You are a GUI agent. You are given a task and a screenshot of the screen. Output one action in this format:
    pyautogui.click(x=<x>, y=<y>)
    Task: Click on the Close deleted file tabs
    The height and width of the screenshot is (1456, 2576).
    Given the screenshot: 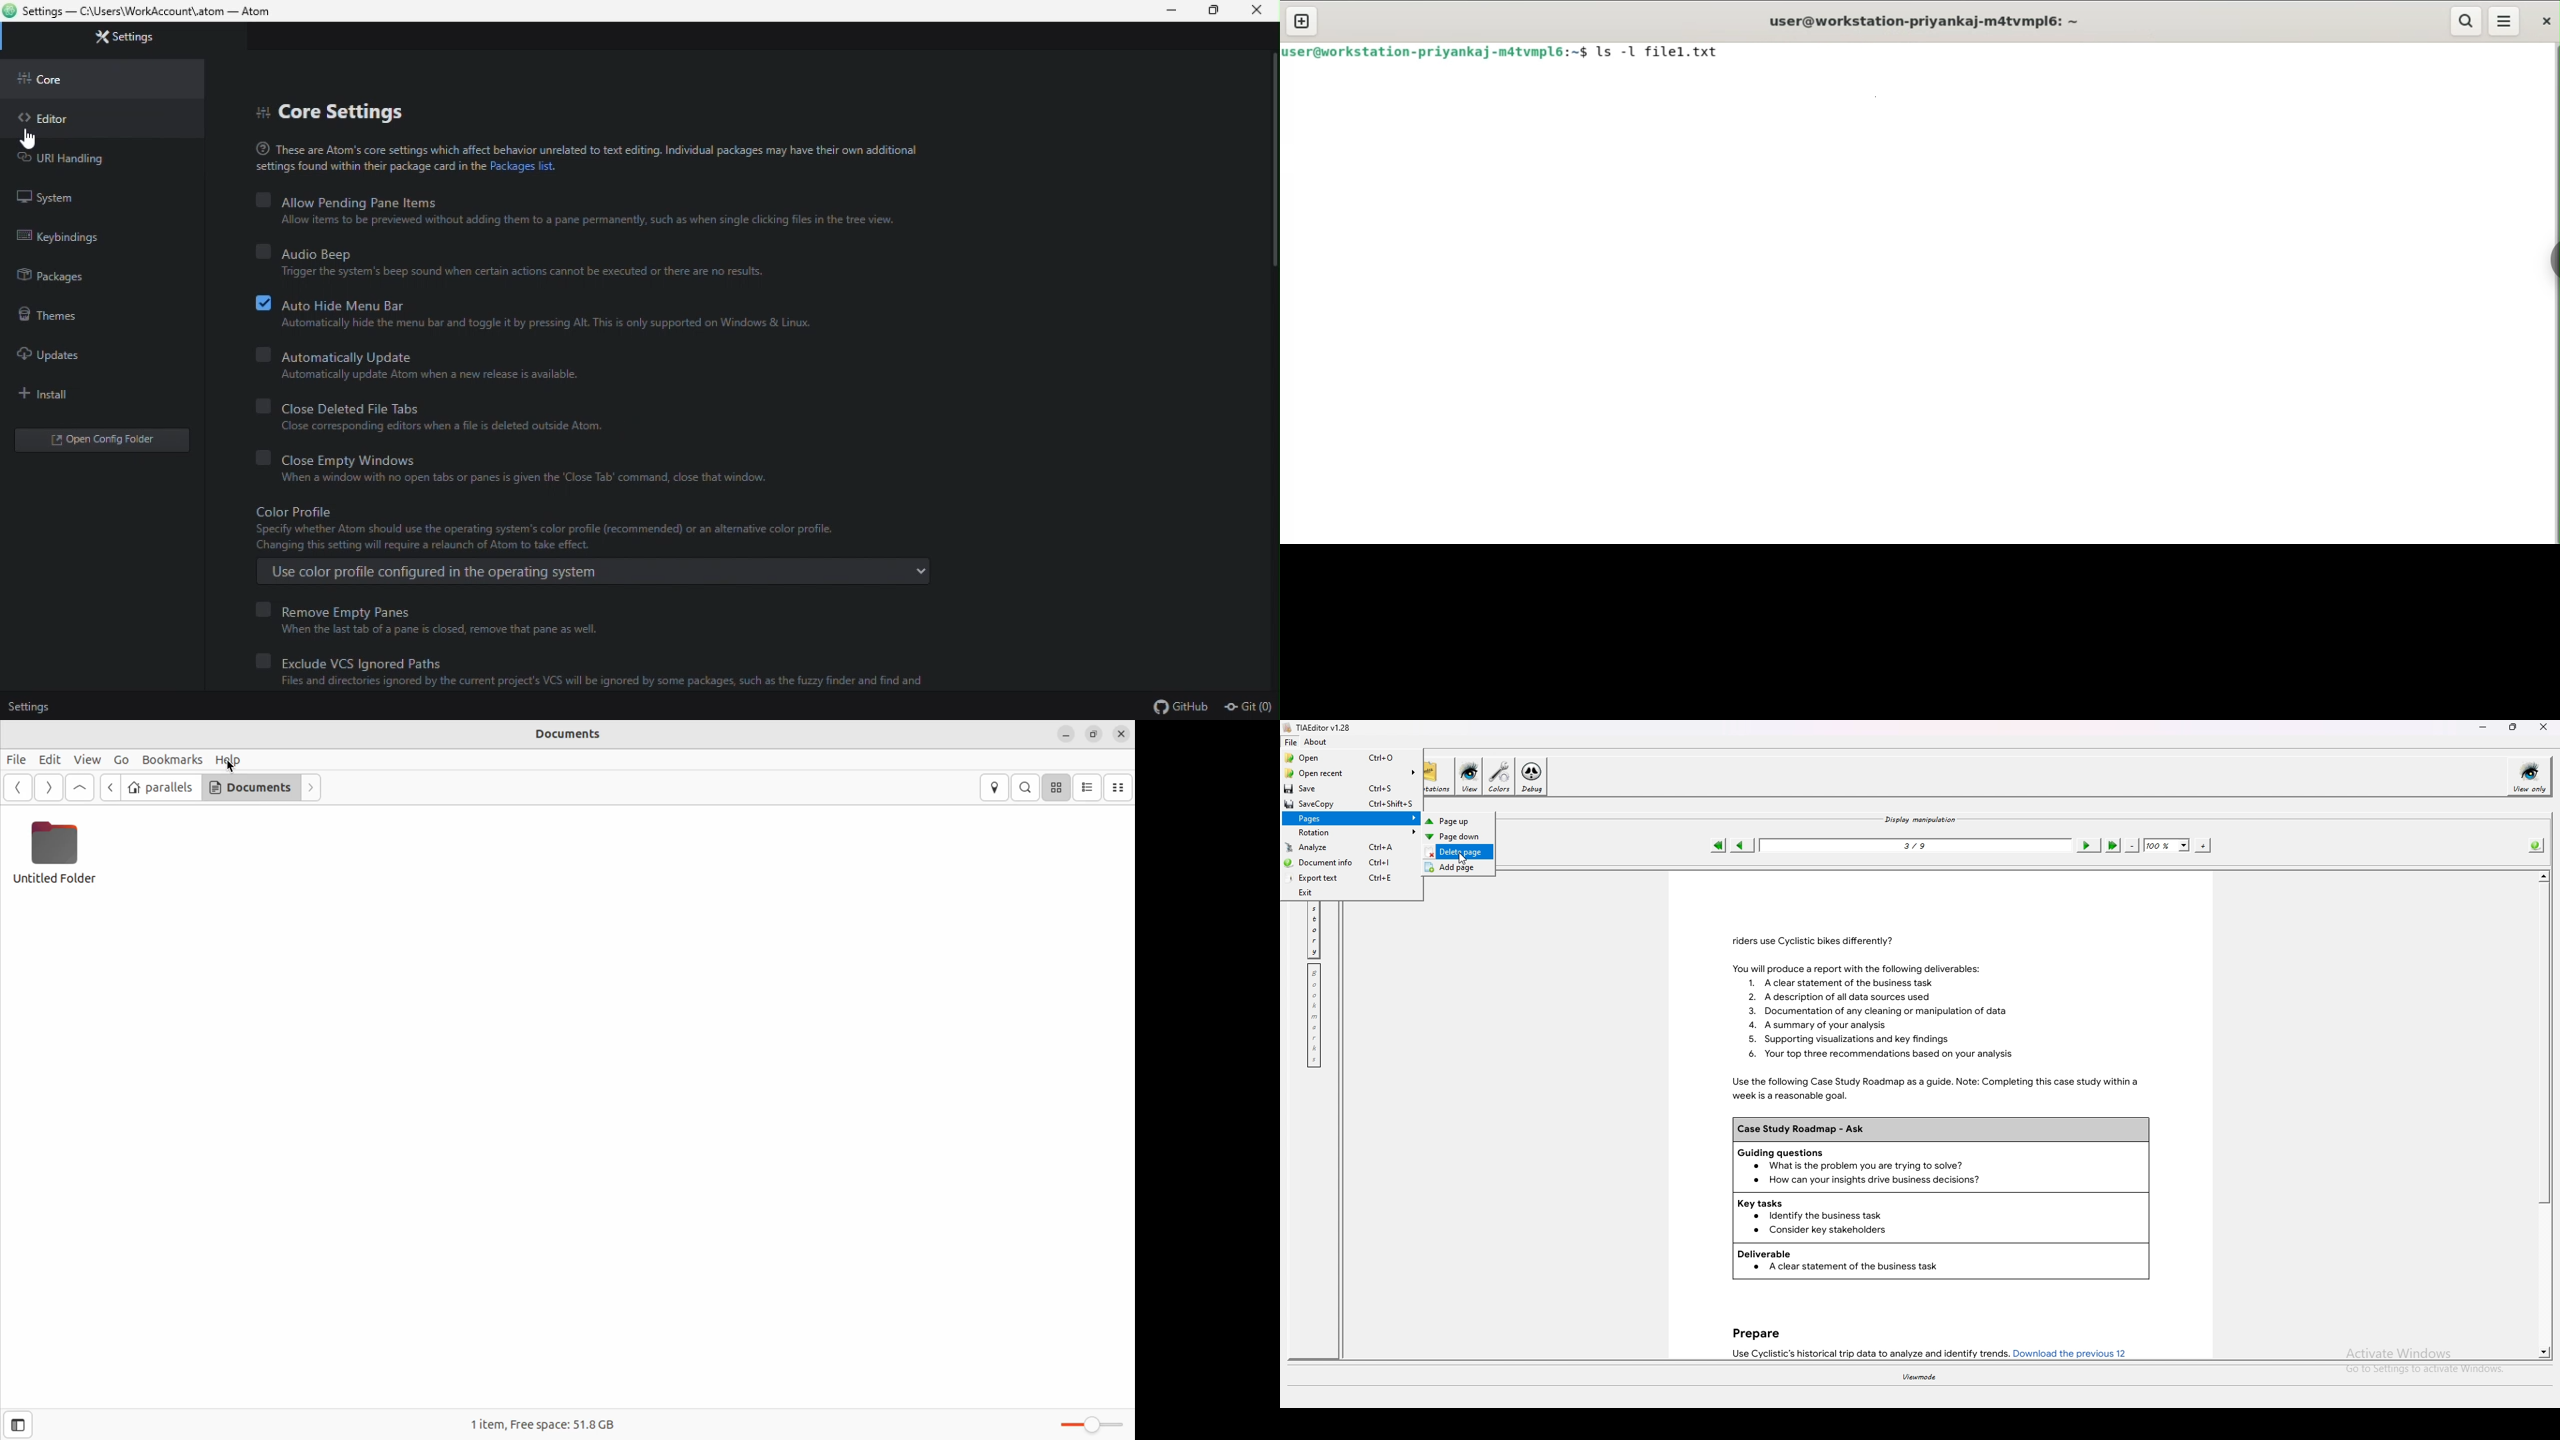 What is the action you would take?
    pyautogui.click(x=455, y=407)
    